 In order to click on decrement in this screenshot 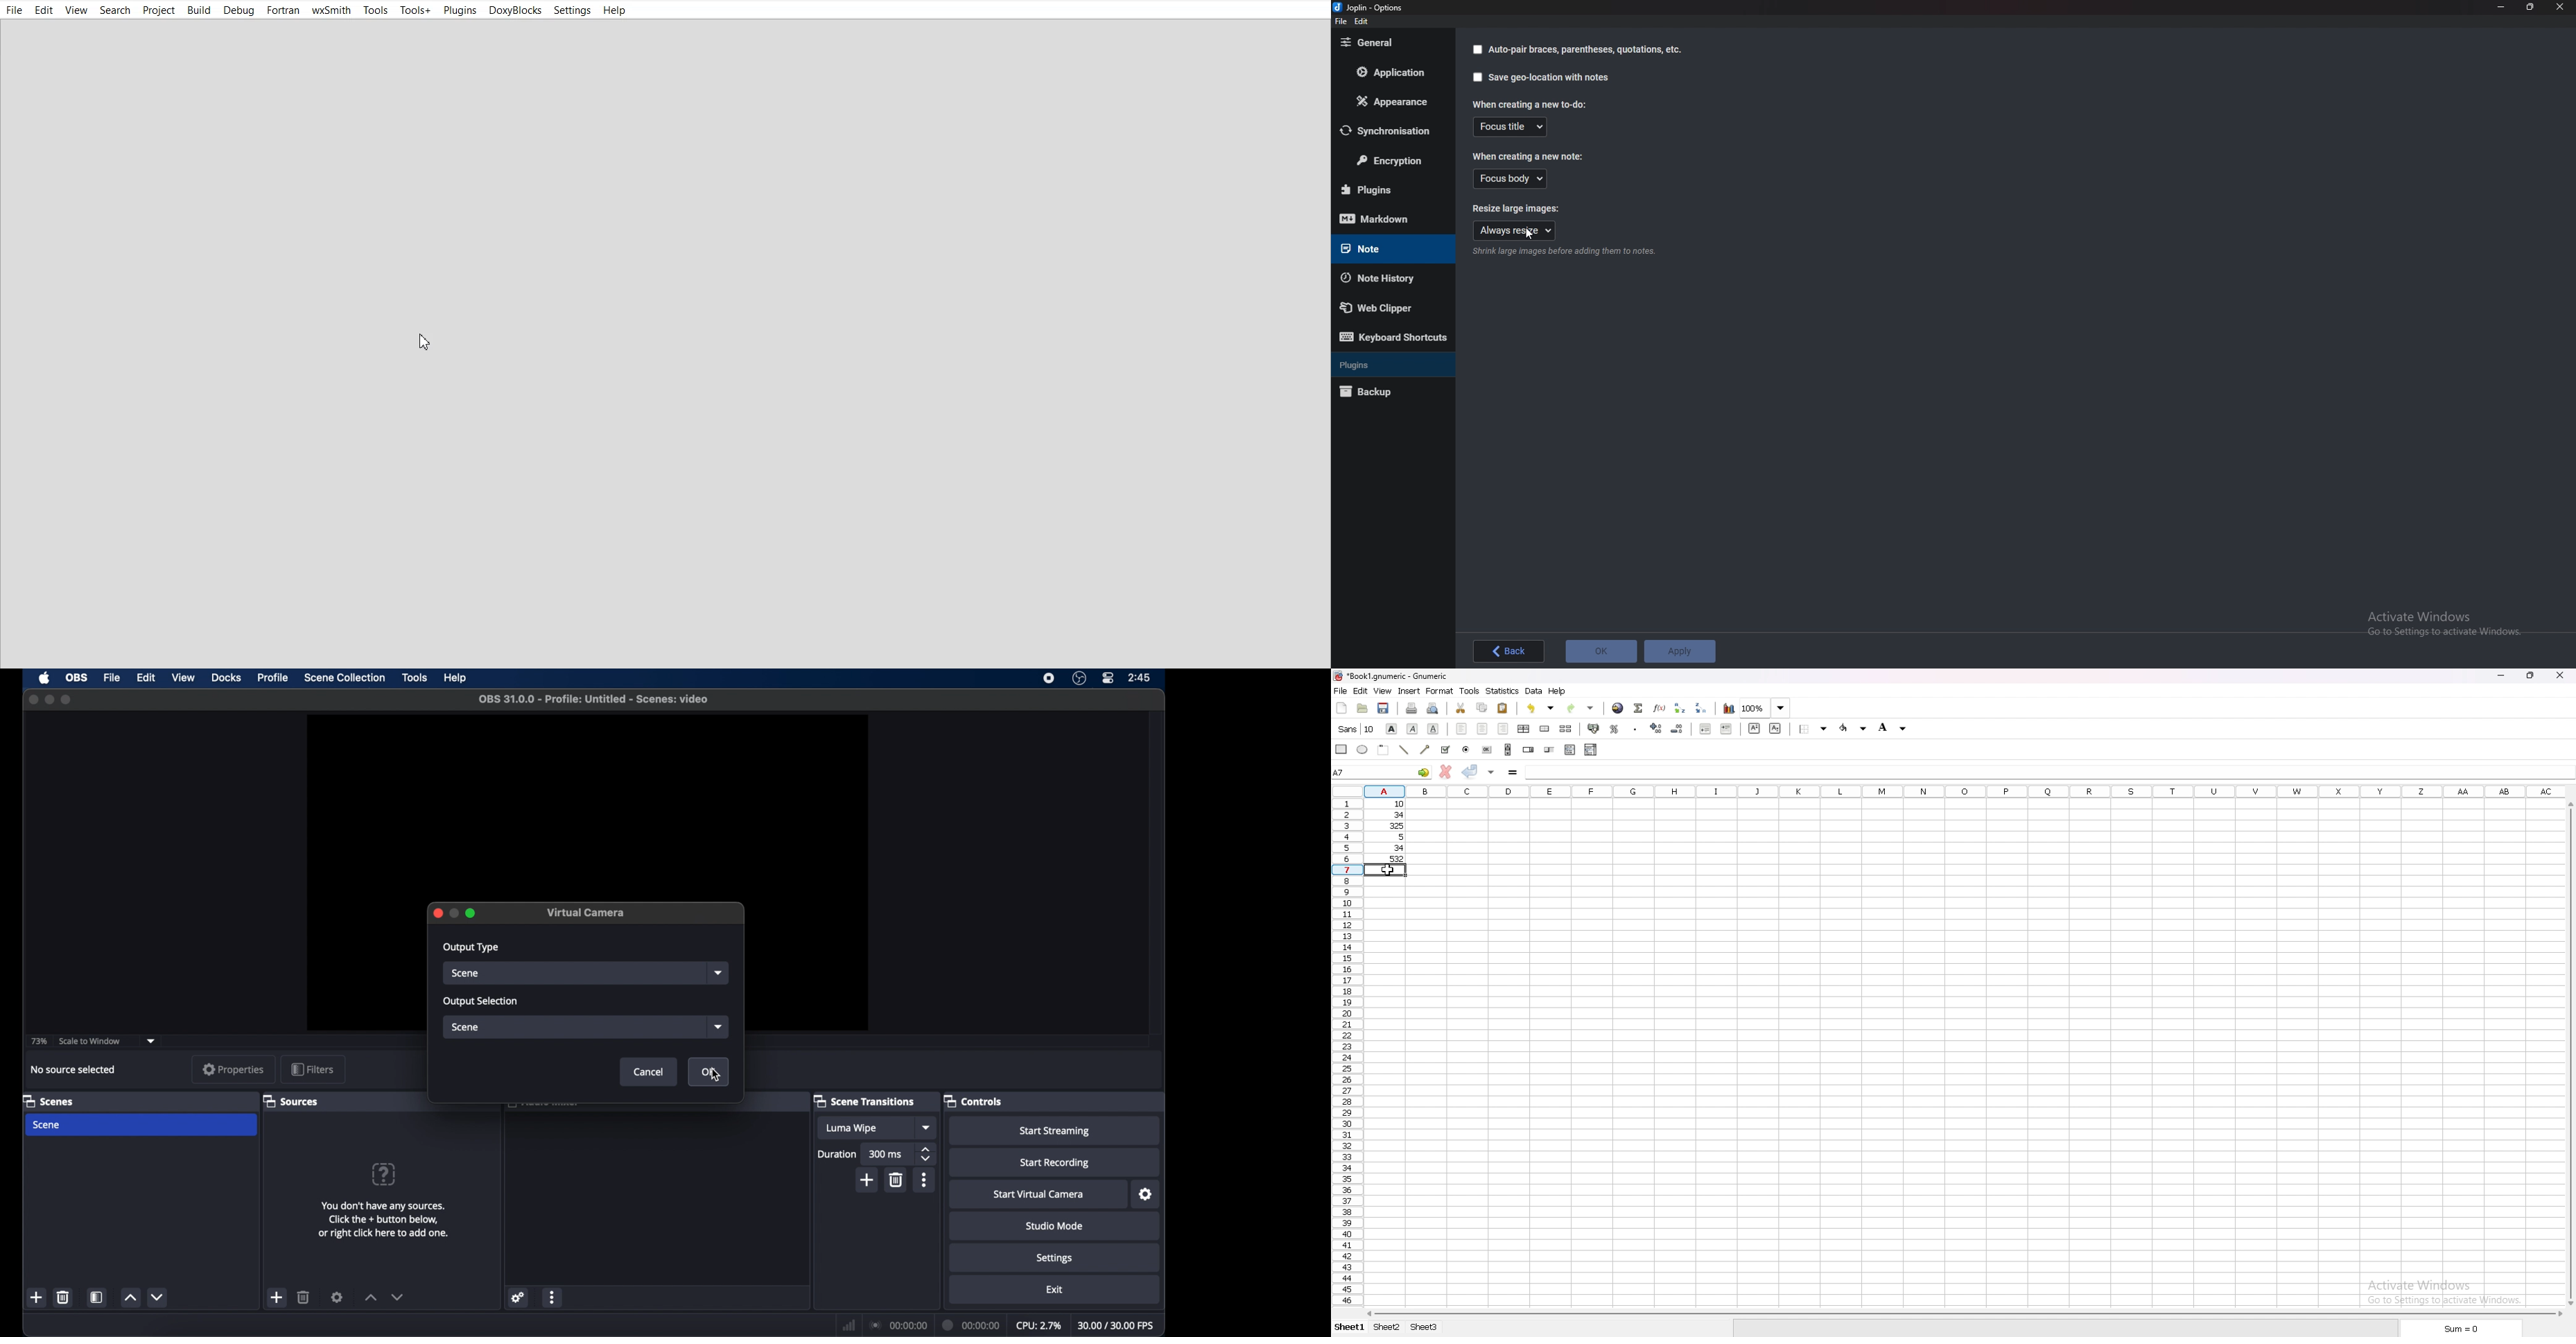, I will do `click(397, 1297)`.